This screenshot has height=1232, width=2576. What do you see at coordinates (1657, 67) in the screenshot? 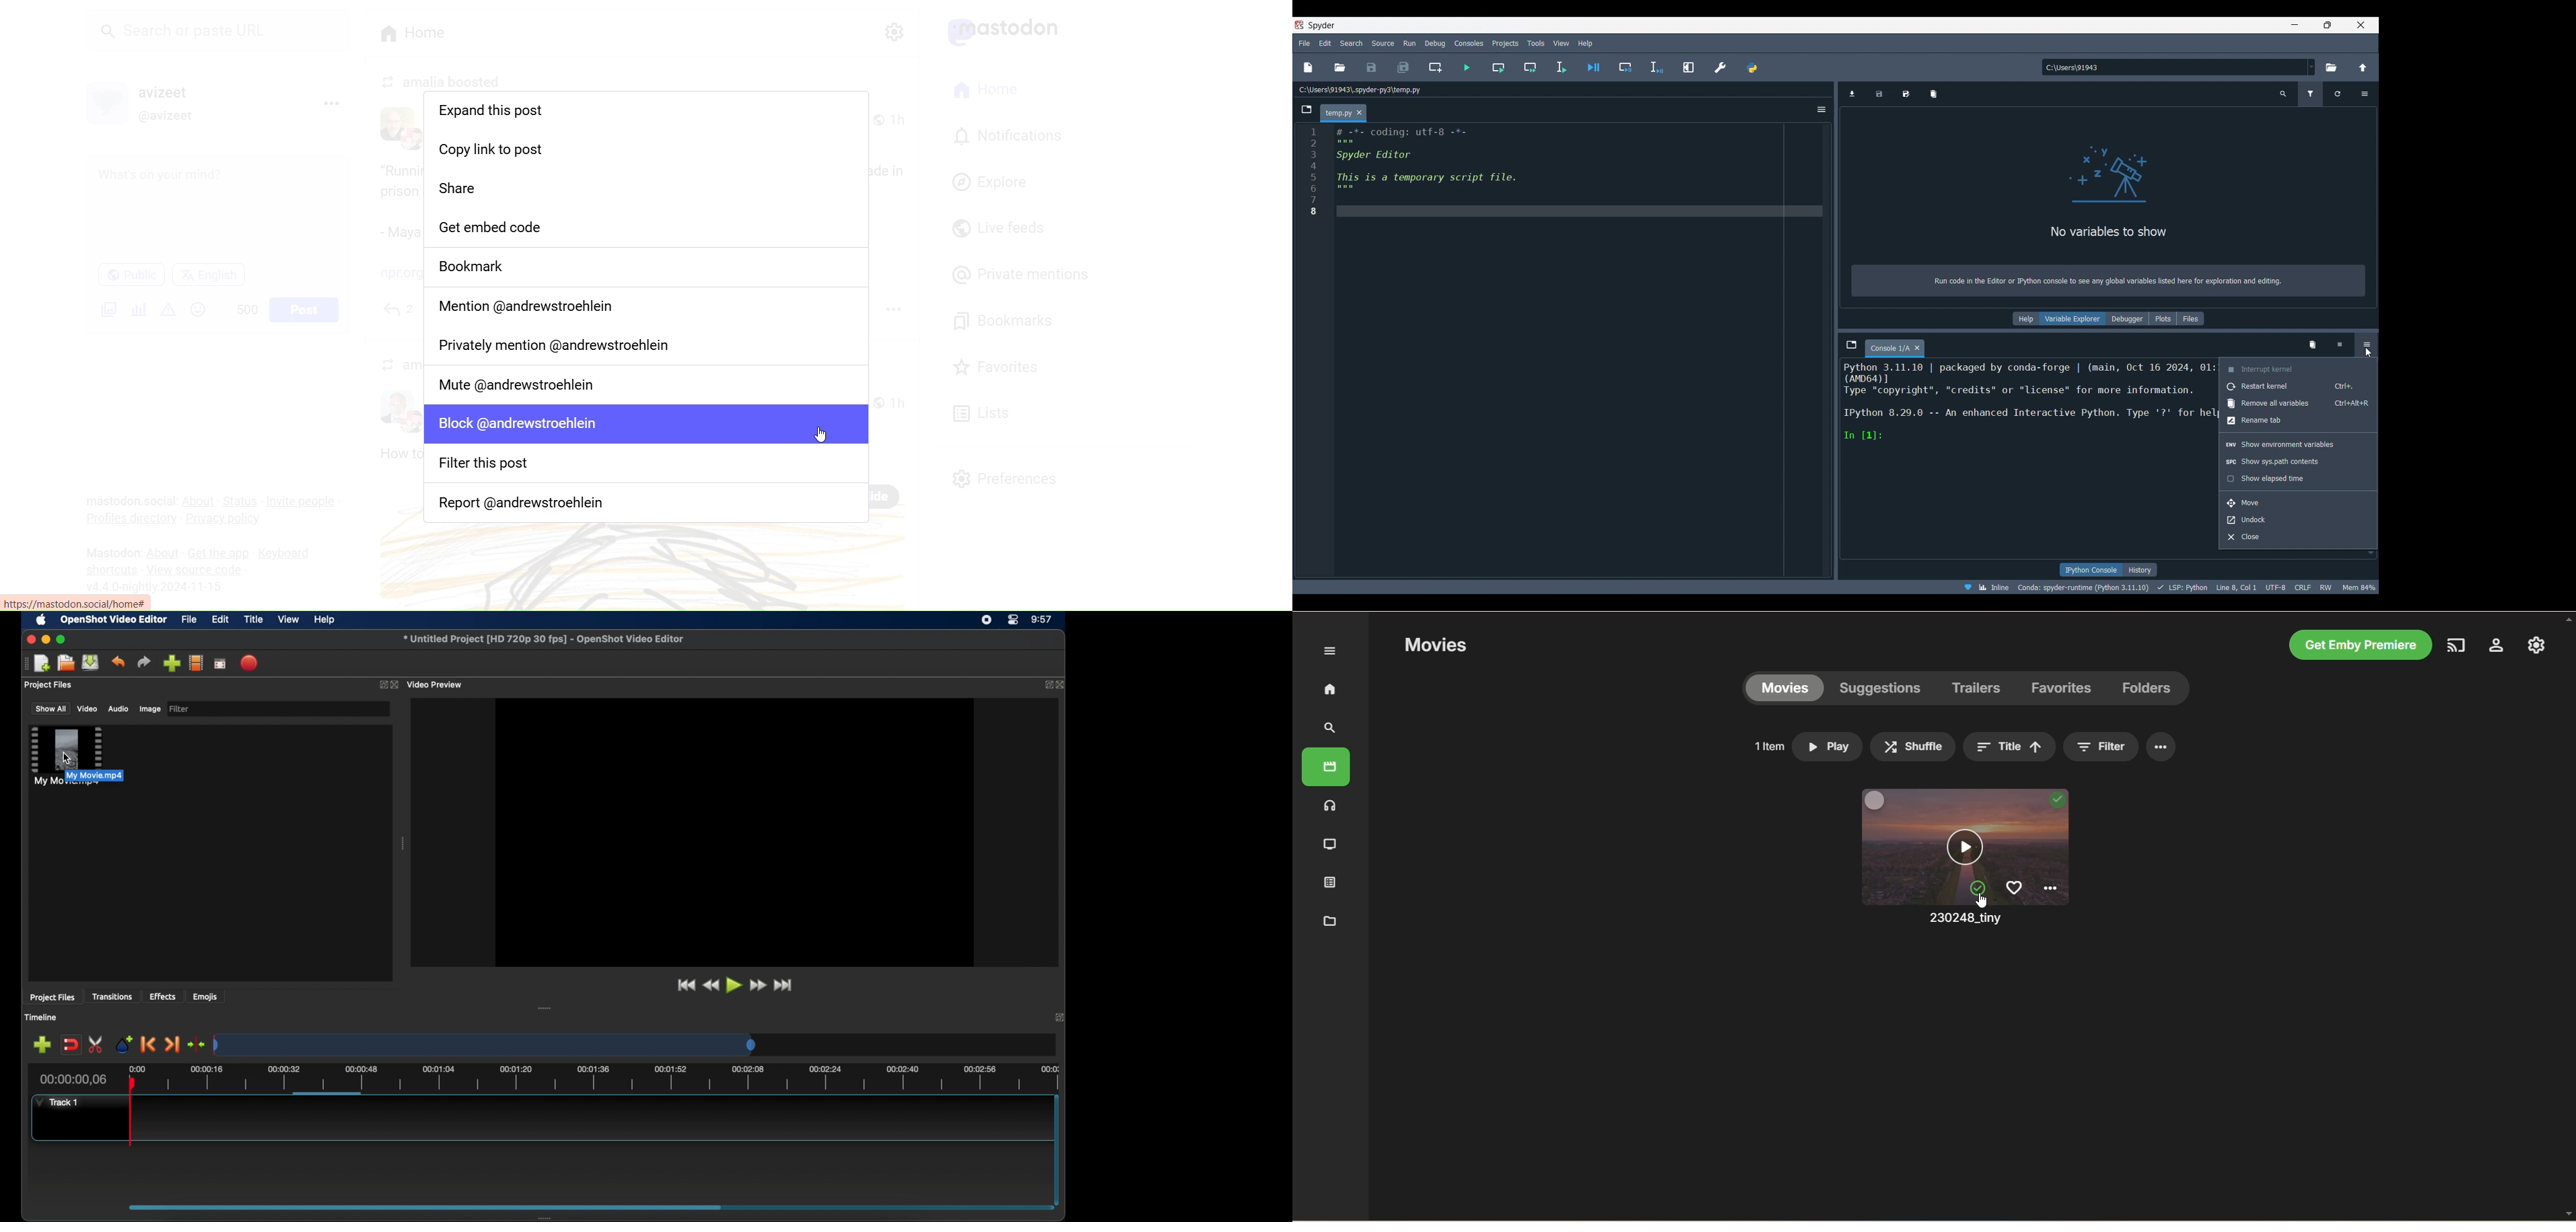
I see `Debug selection or current line` at bounding box center [1657, 67].